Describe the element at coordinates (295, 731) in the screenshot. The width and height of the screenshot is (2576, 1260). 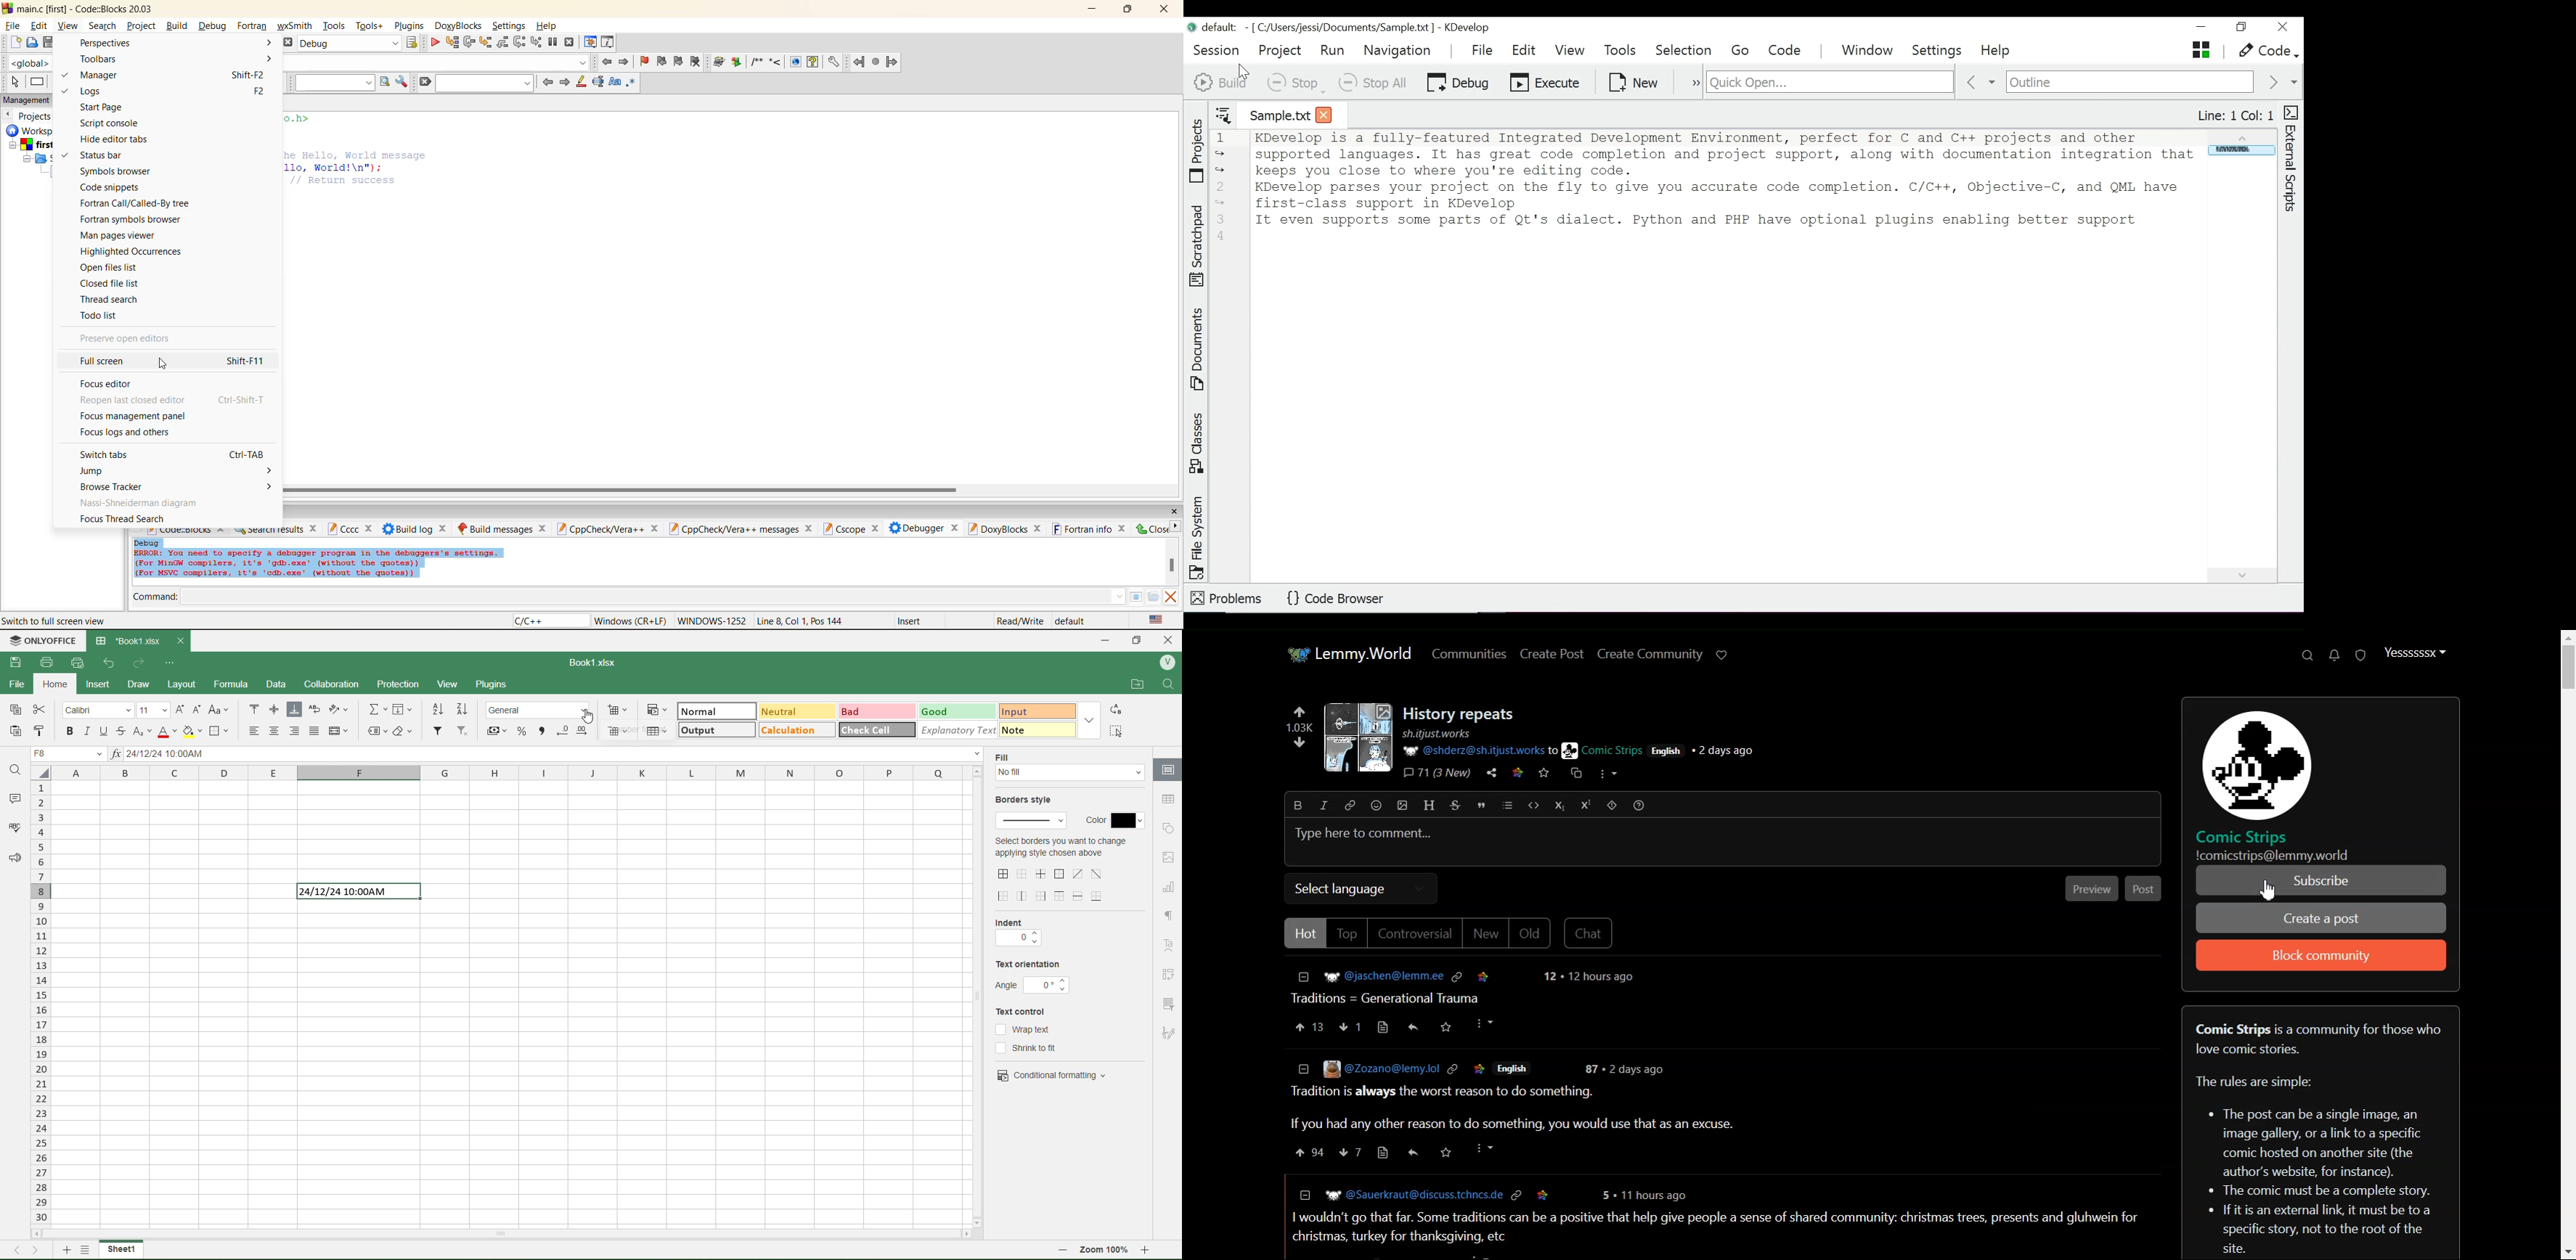
I see `Align Right` at that location.